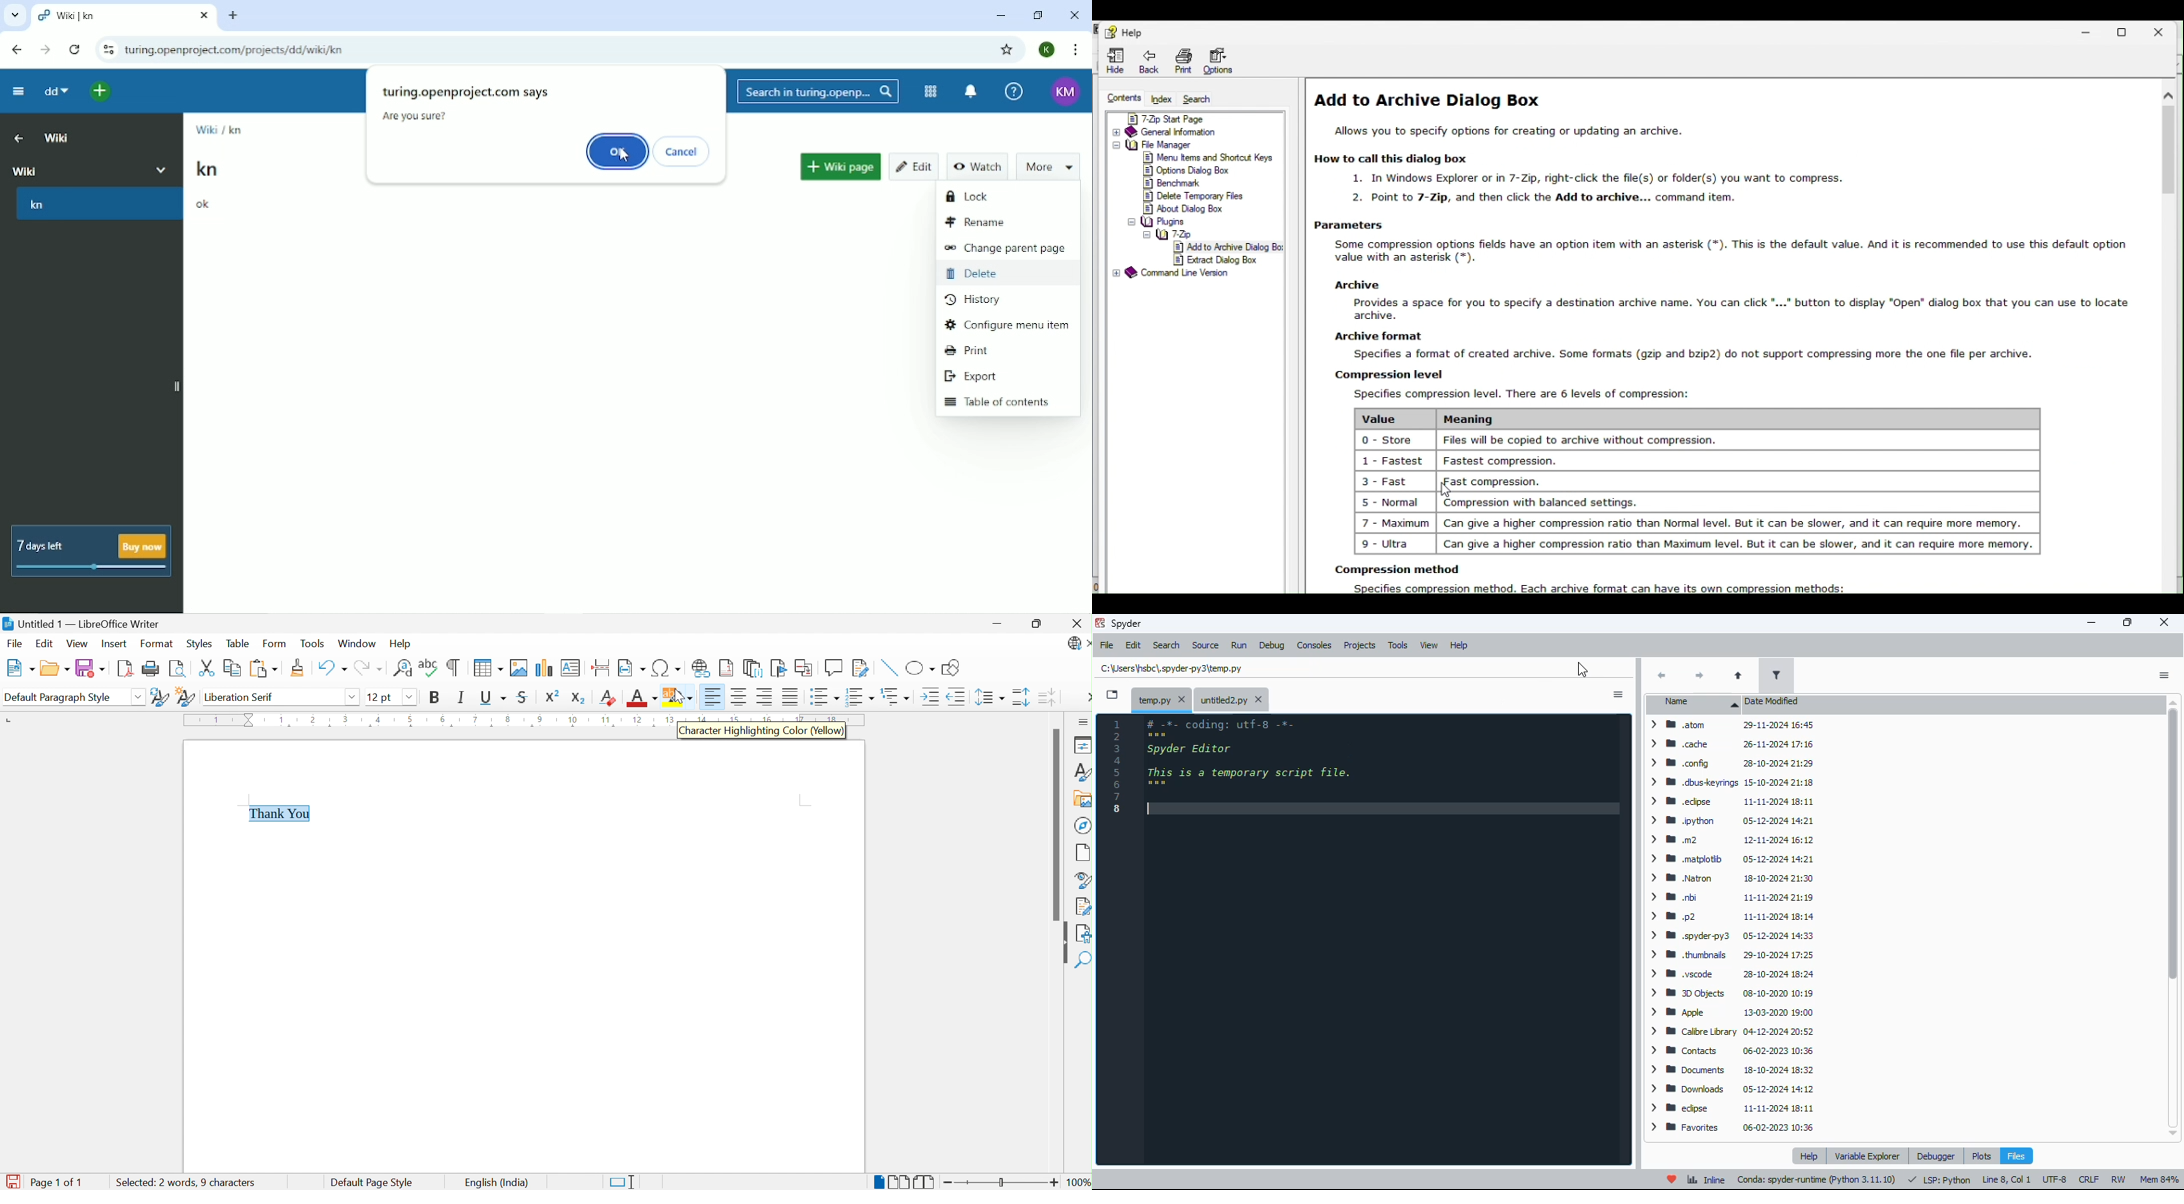 This screenshot has width=2184, height=1204. Describe the element at coordinates (1166, 646) in the screenshot. I see `search` at that location.